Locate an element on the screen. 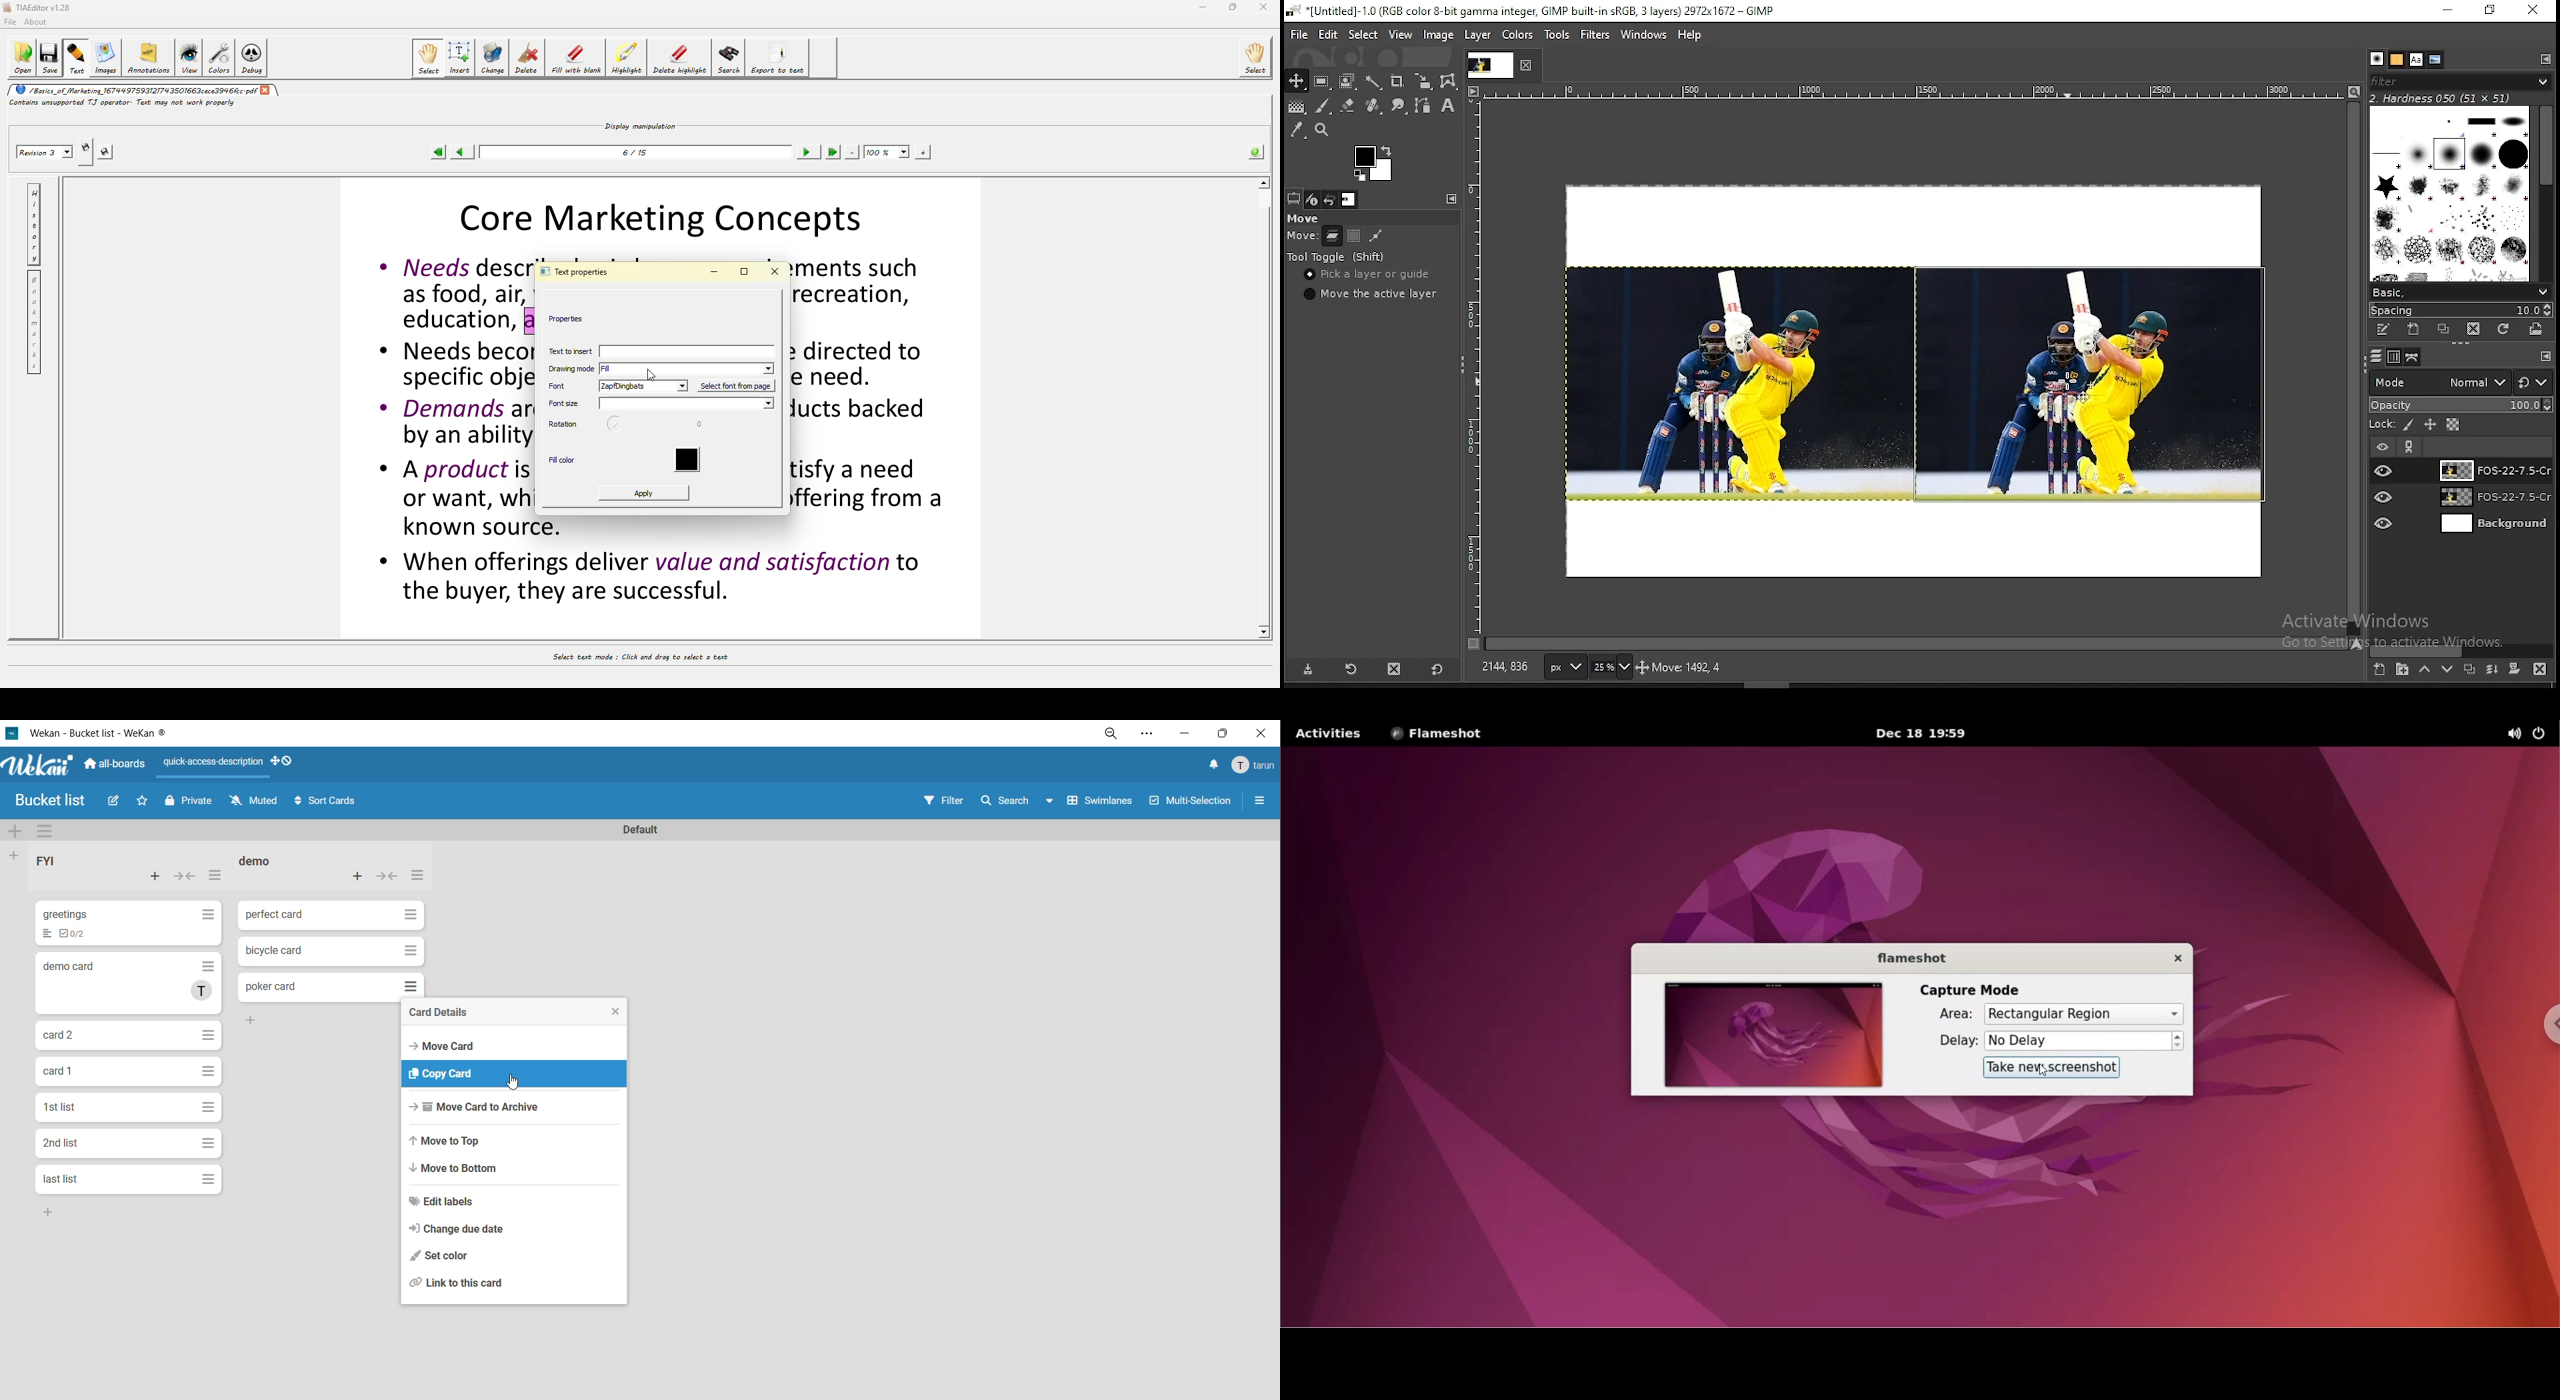 The width and height of the screenshot is (2576, 1400). image is located at coordinates (1439, 34).